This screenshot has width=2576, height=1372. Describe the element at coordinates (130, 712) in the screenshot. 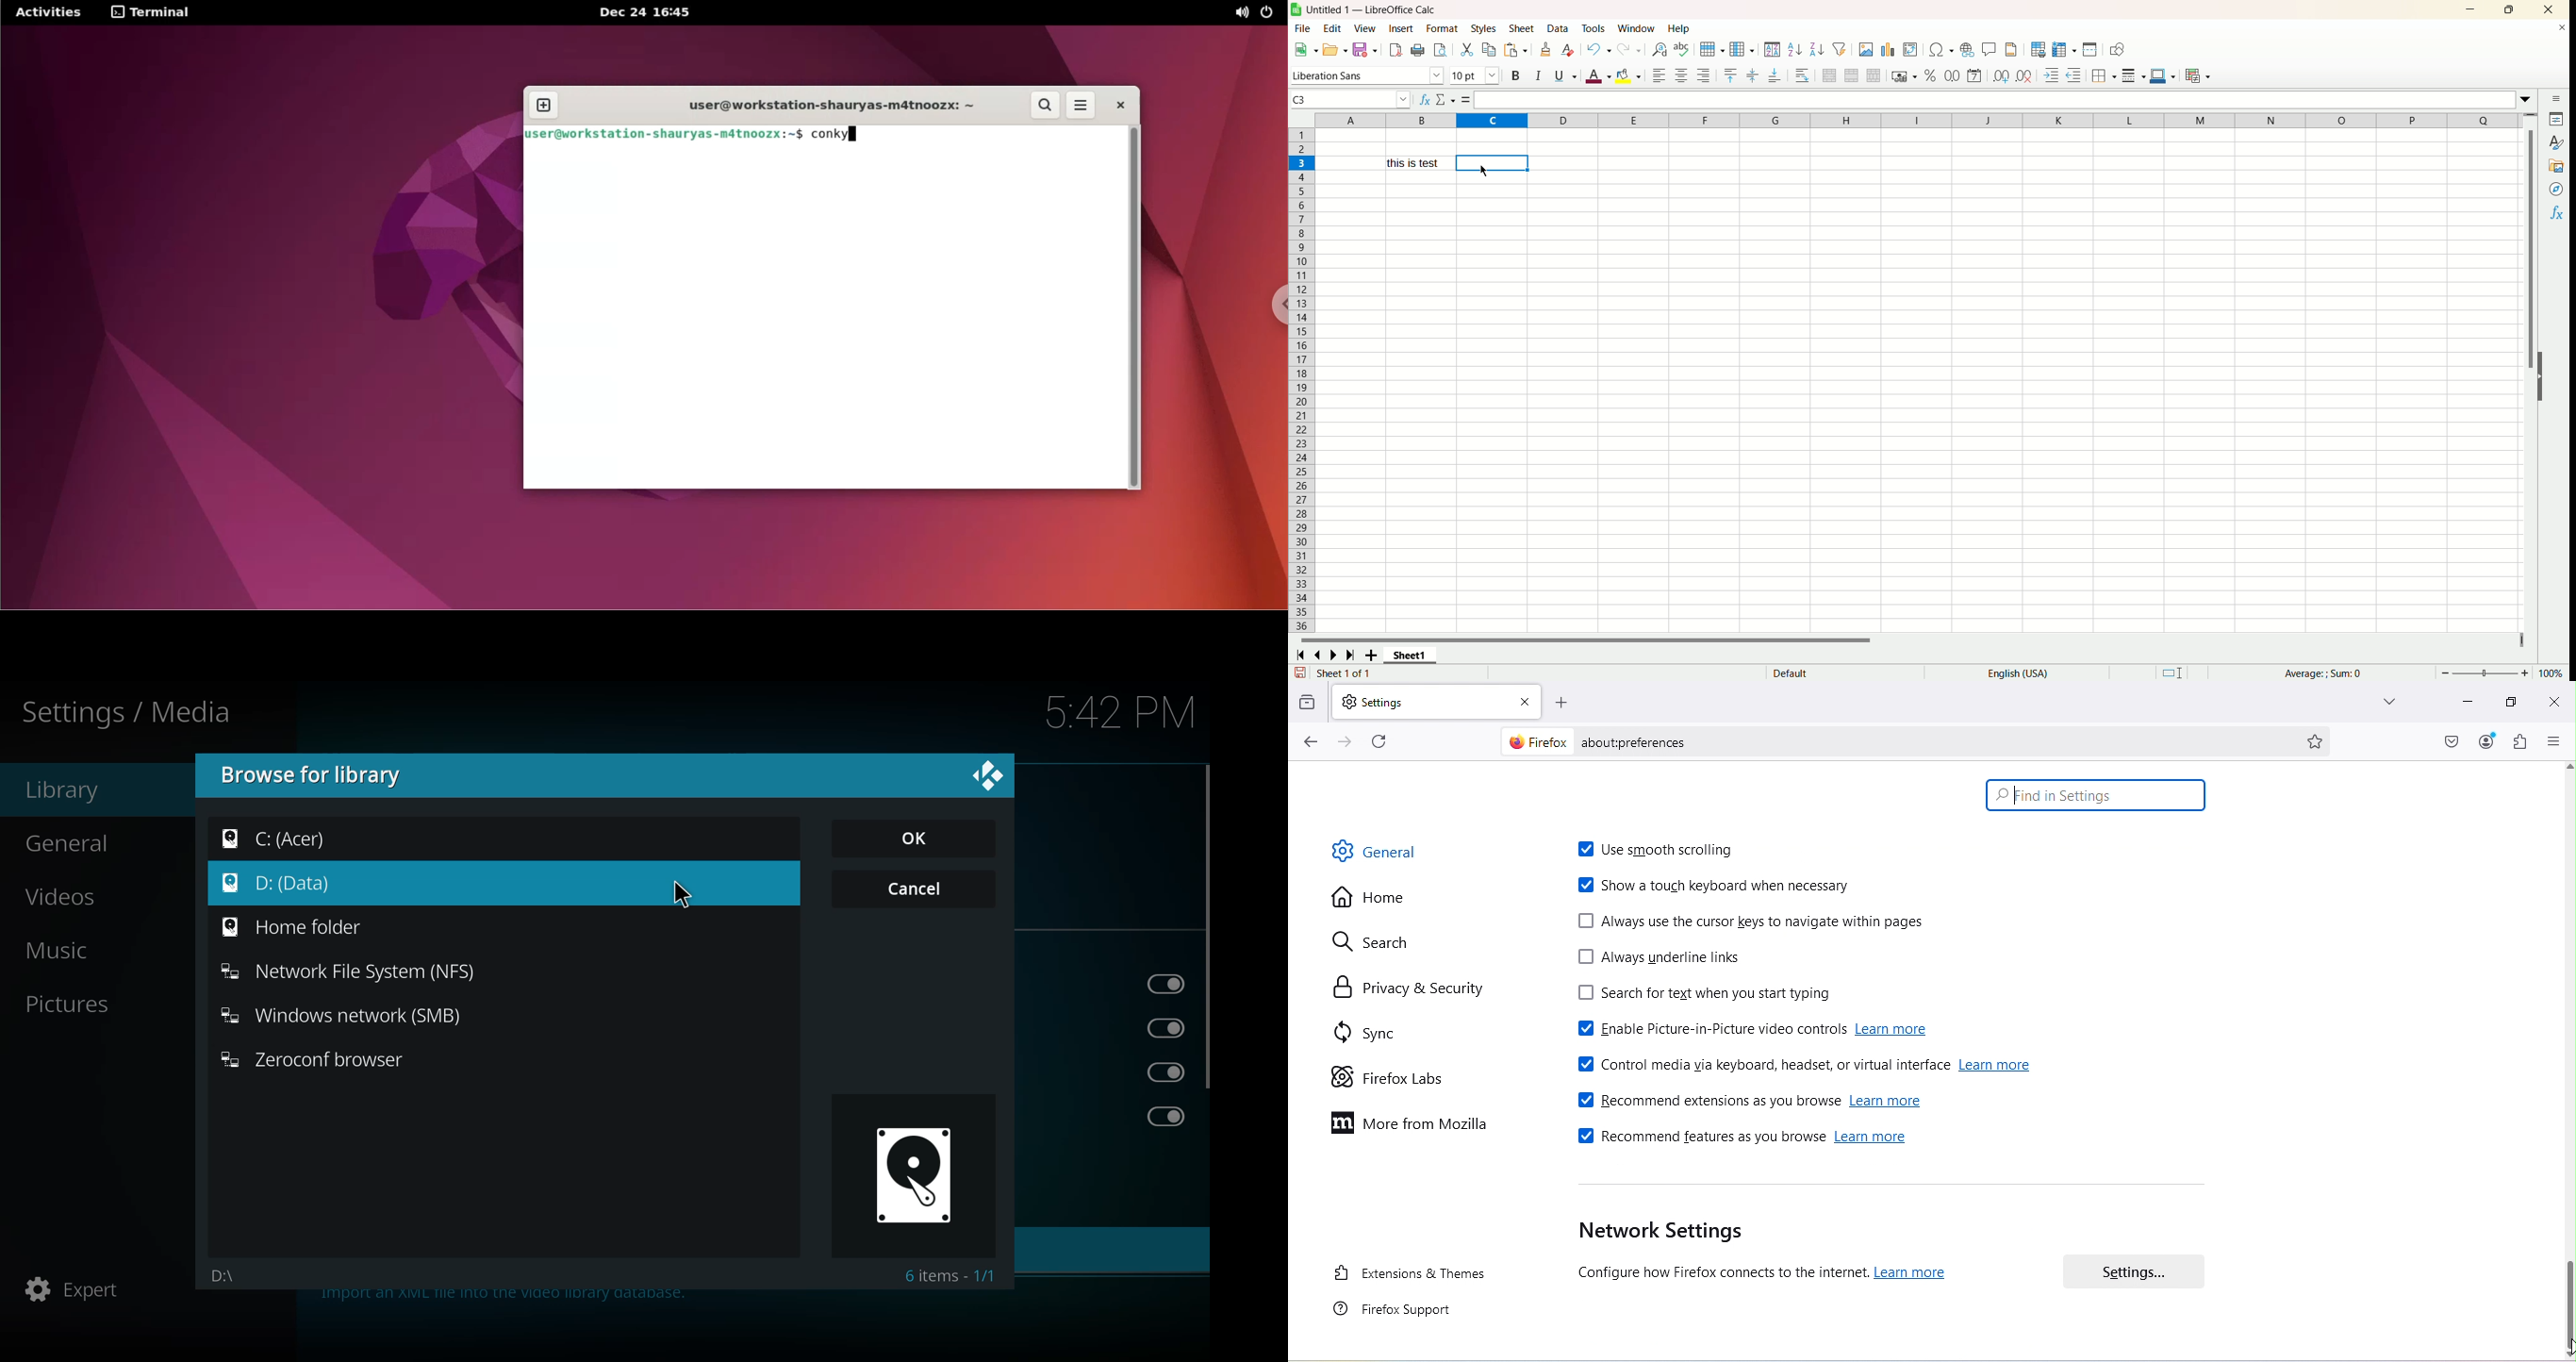

I see `settings media` at that location.